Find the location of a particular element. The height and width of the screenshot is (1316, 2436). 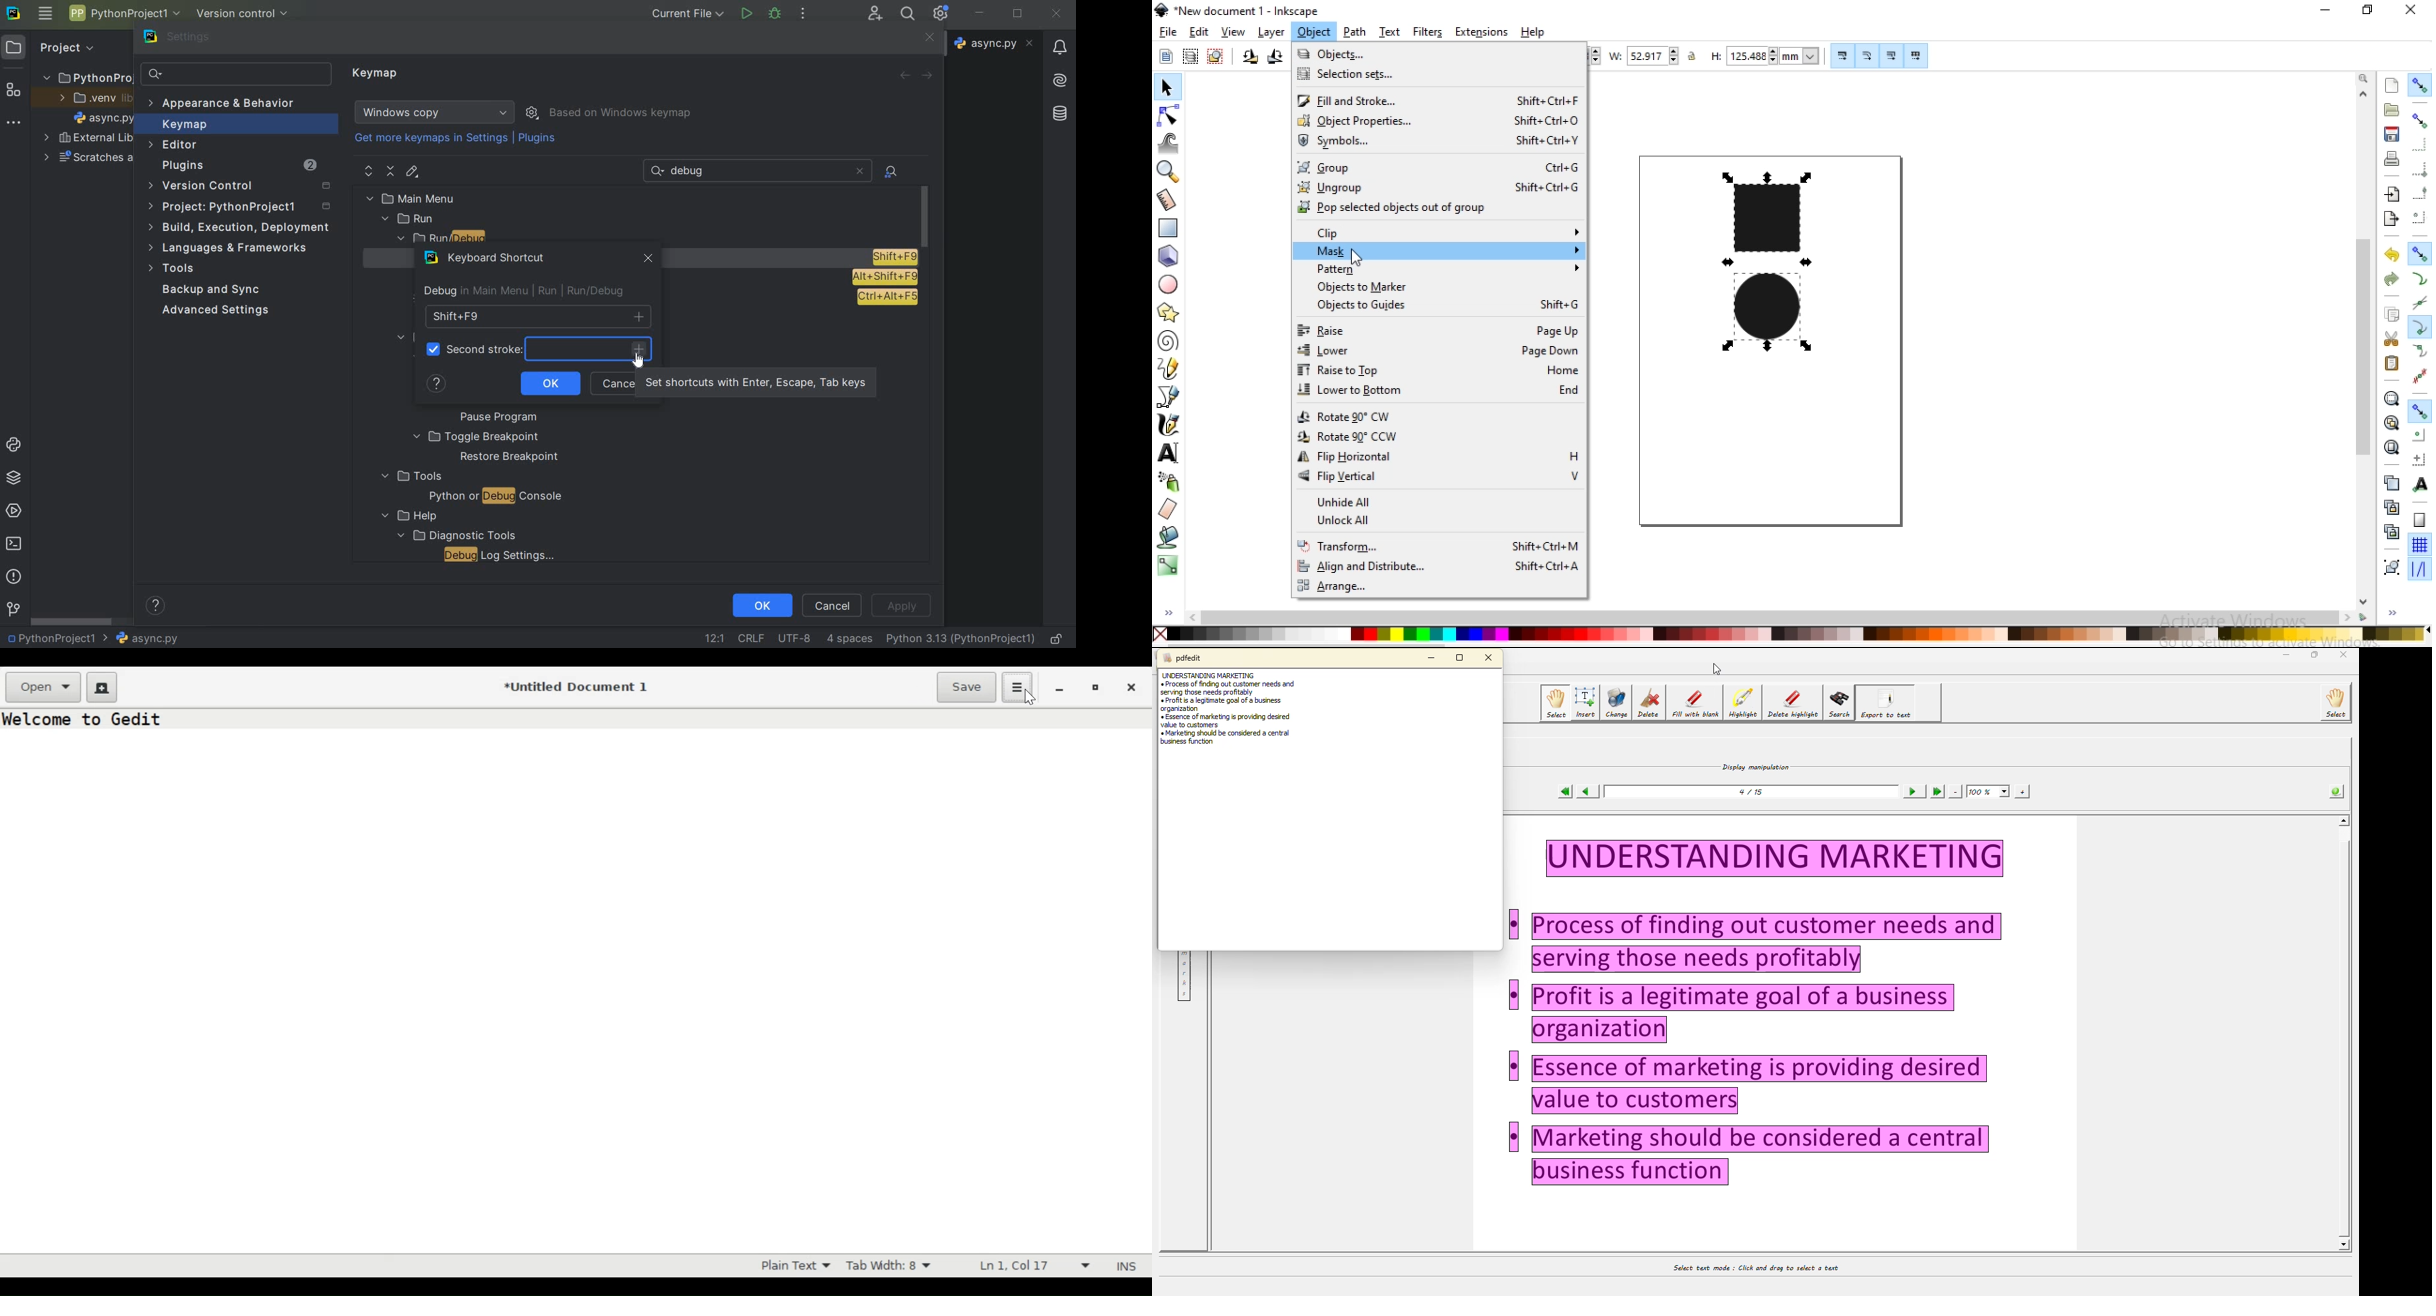

move patterns along with object is located at coordinates (1917, 56).